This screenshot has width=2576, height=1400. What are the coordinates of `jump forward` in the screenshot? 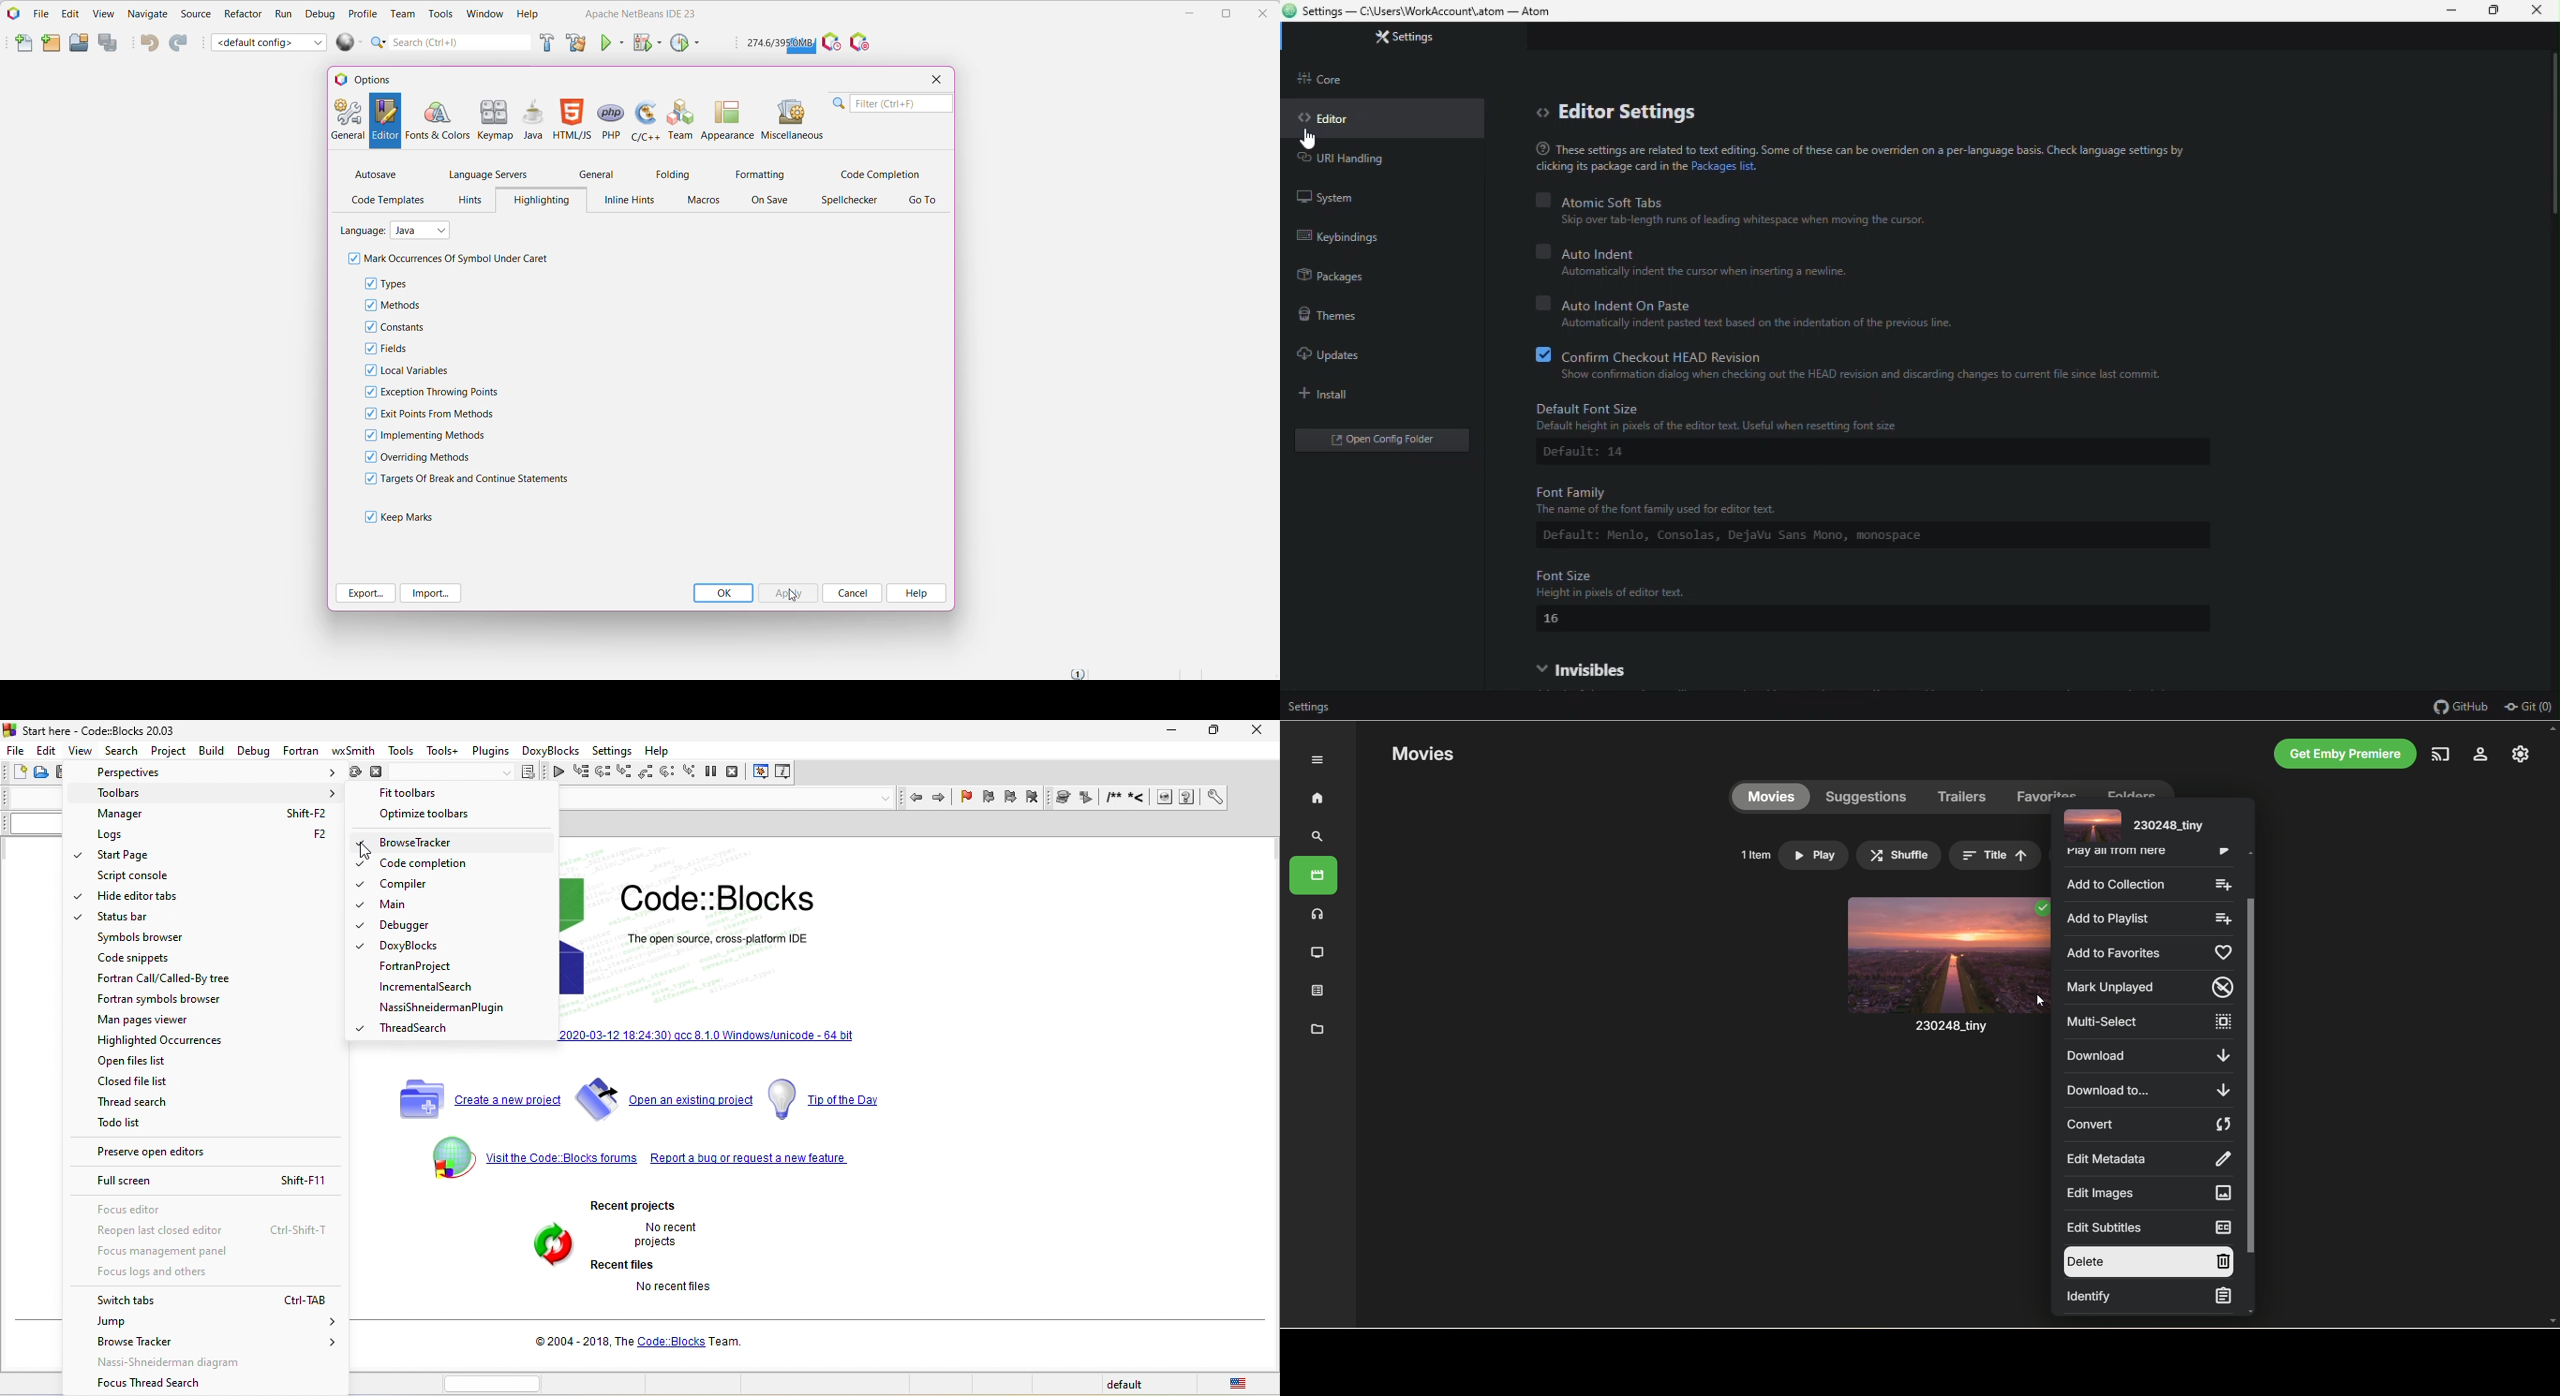 It's located at (941, 798).